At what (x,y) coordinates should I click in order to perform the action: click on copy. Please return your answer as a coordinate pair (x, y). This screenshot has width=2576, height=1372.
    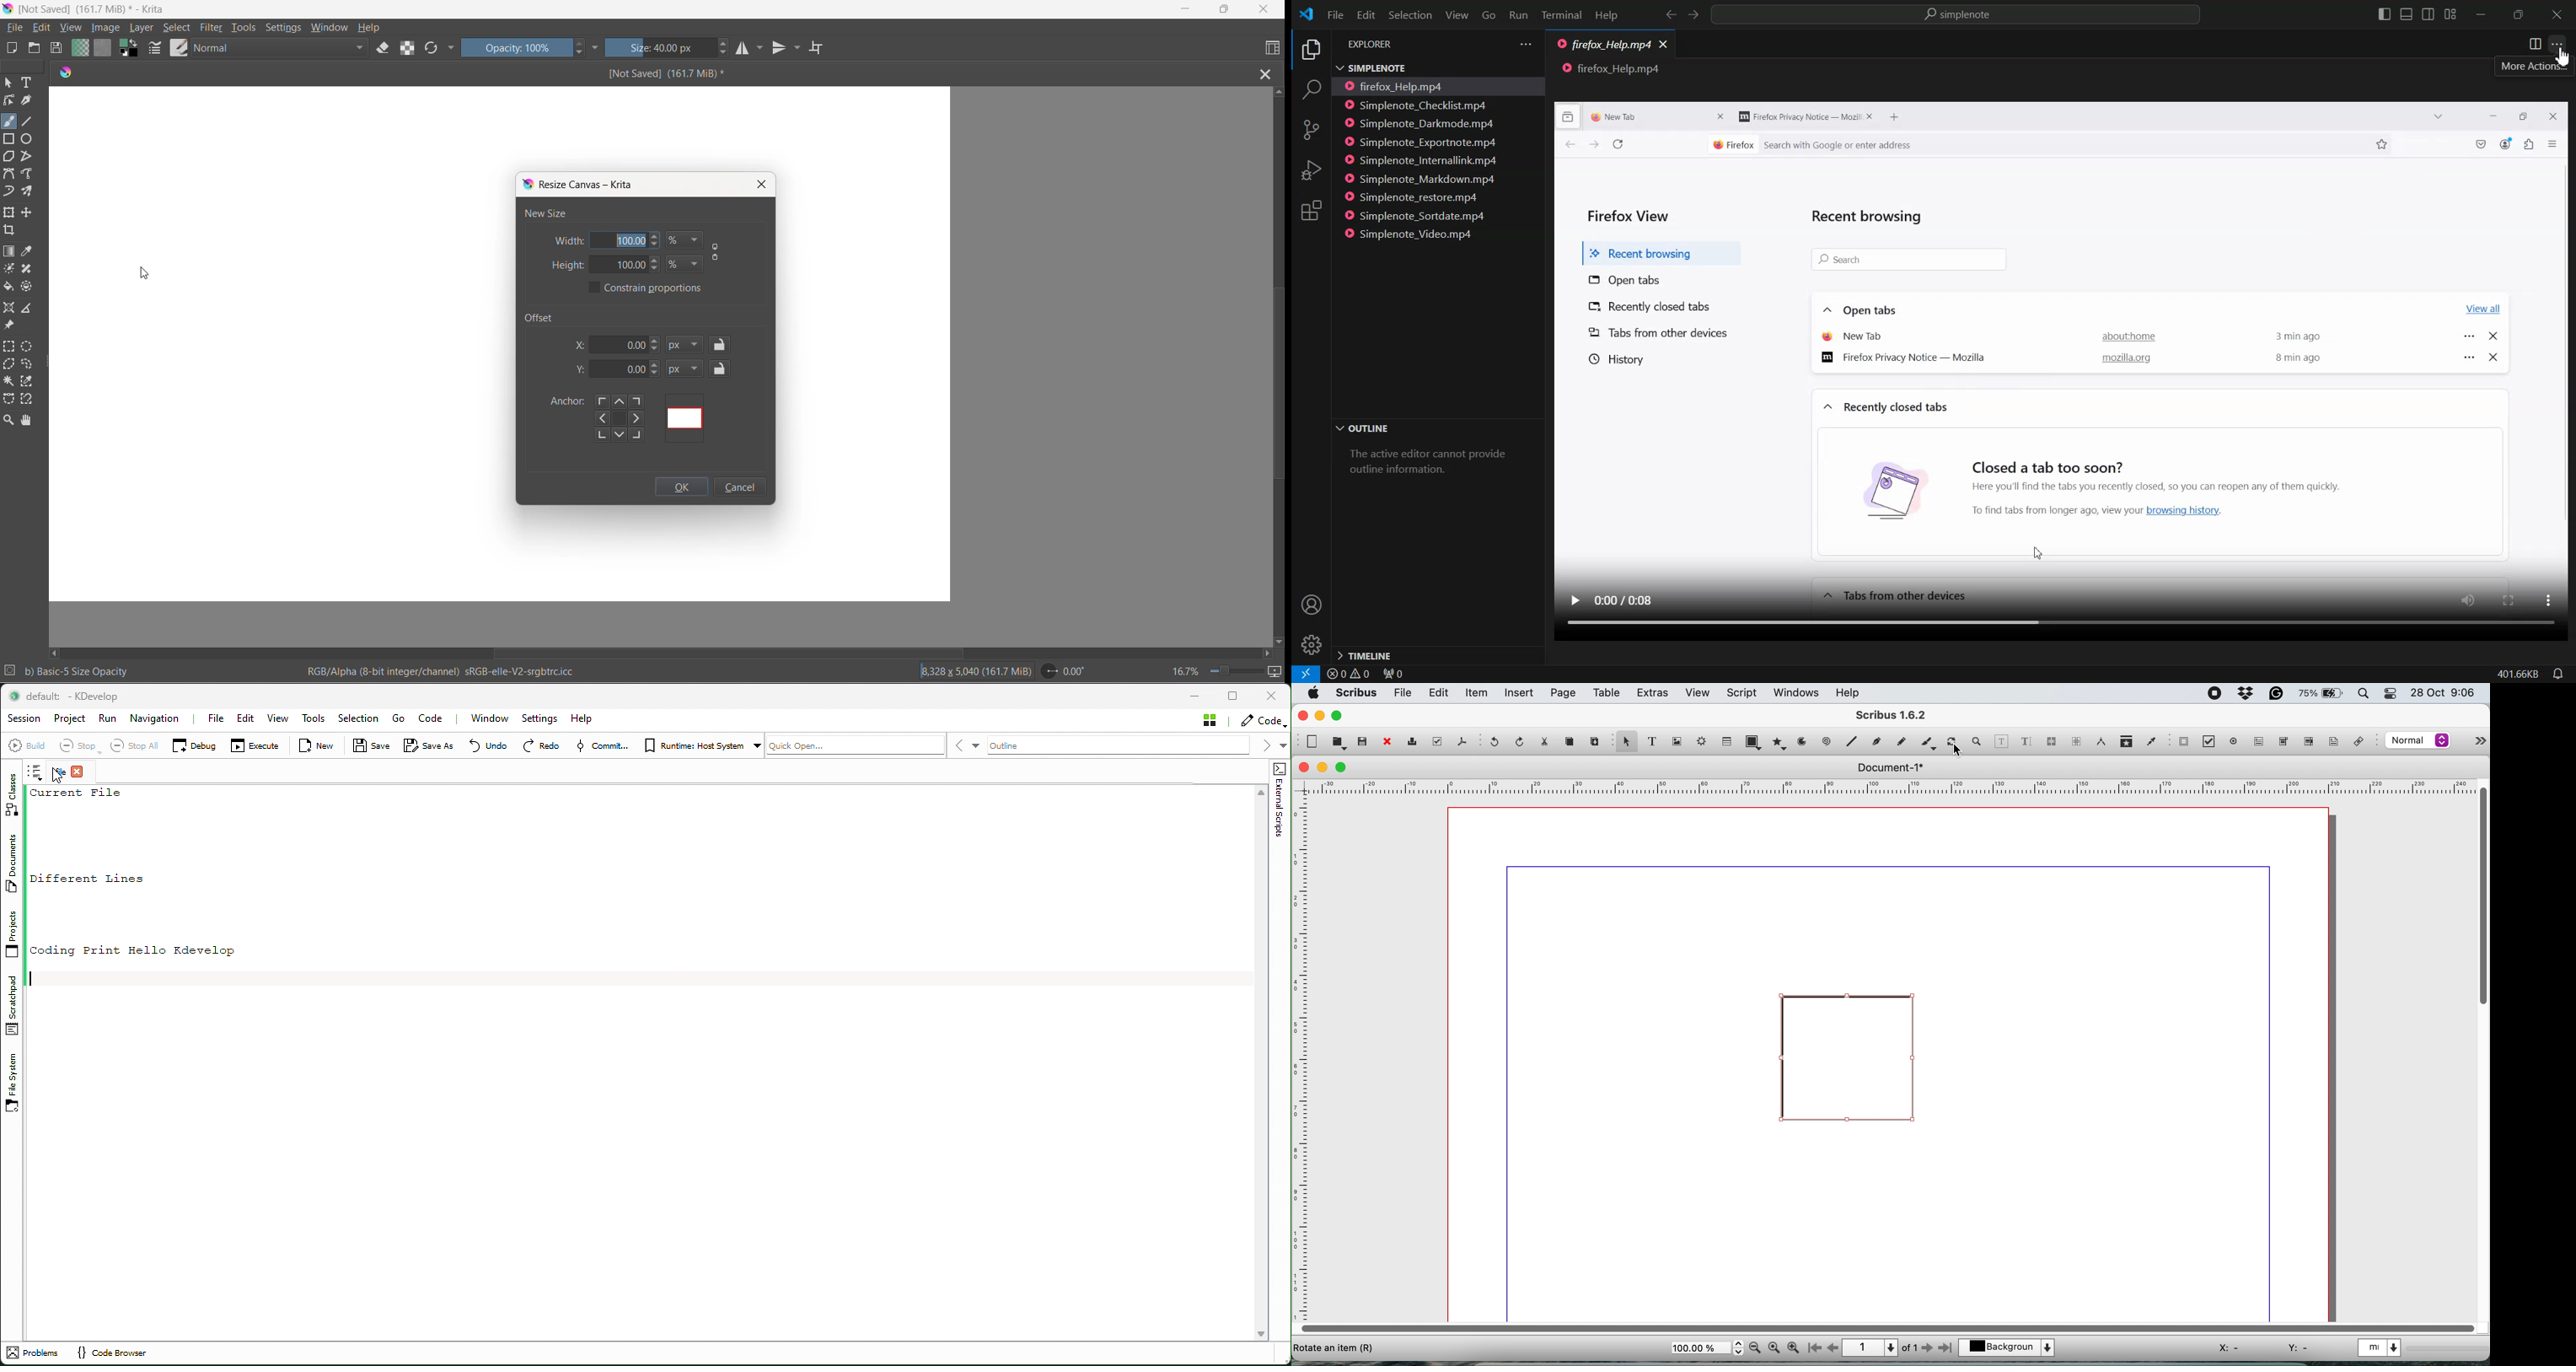
    Looking at the image, I should click on (1572, 743).